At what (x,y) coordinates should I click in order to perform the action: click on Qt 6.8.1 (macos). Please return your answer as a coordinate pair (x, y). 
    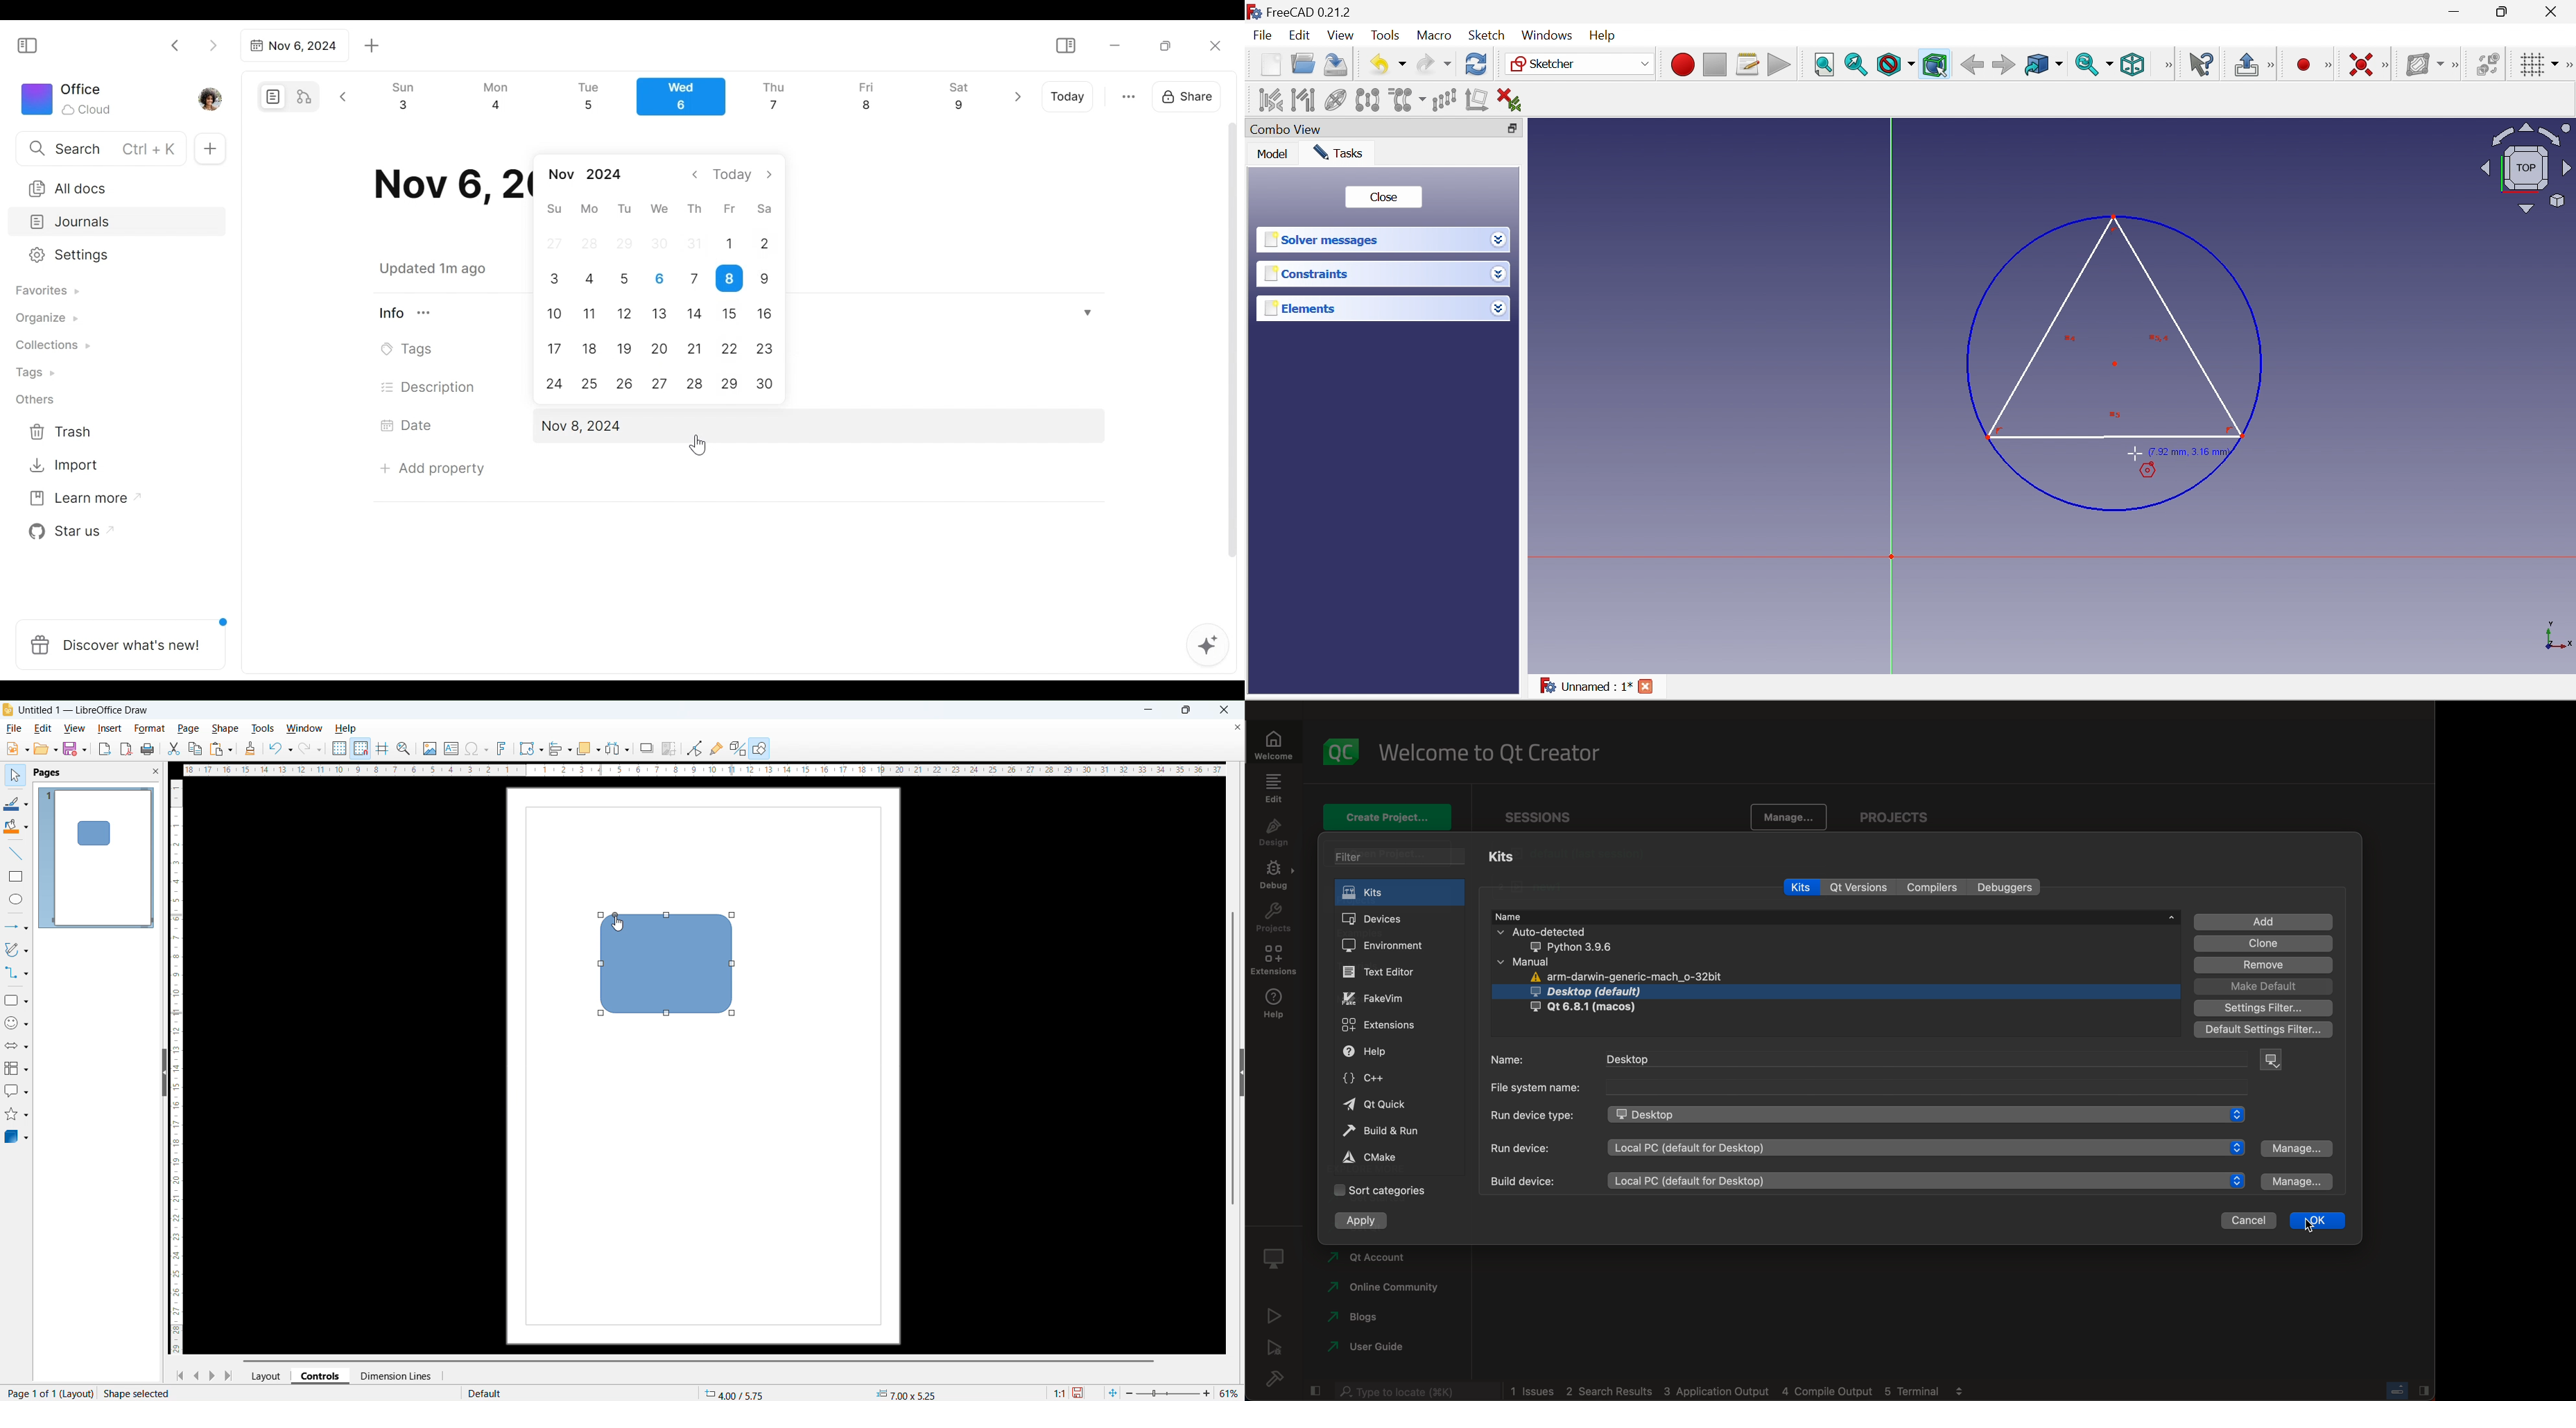
    Looking at the image, I should click on (1606, 1009).